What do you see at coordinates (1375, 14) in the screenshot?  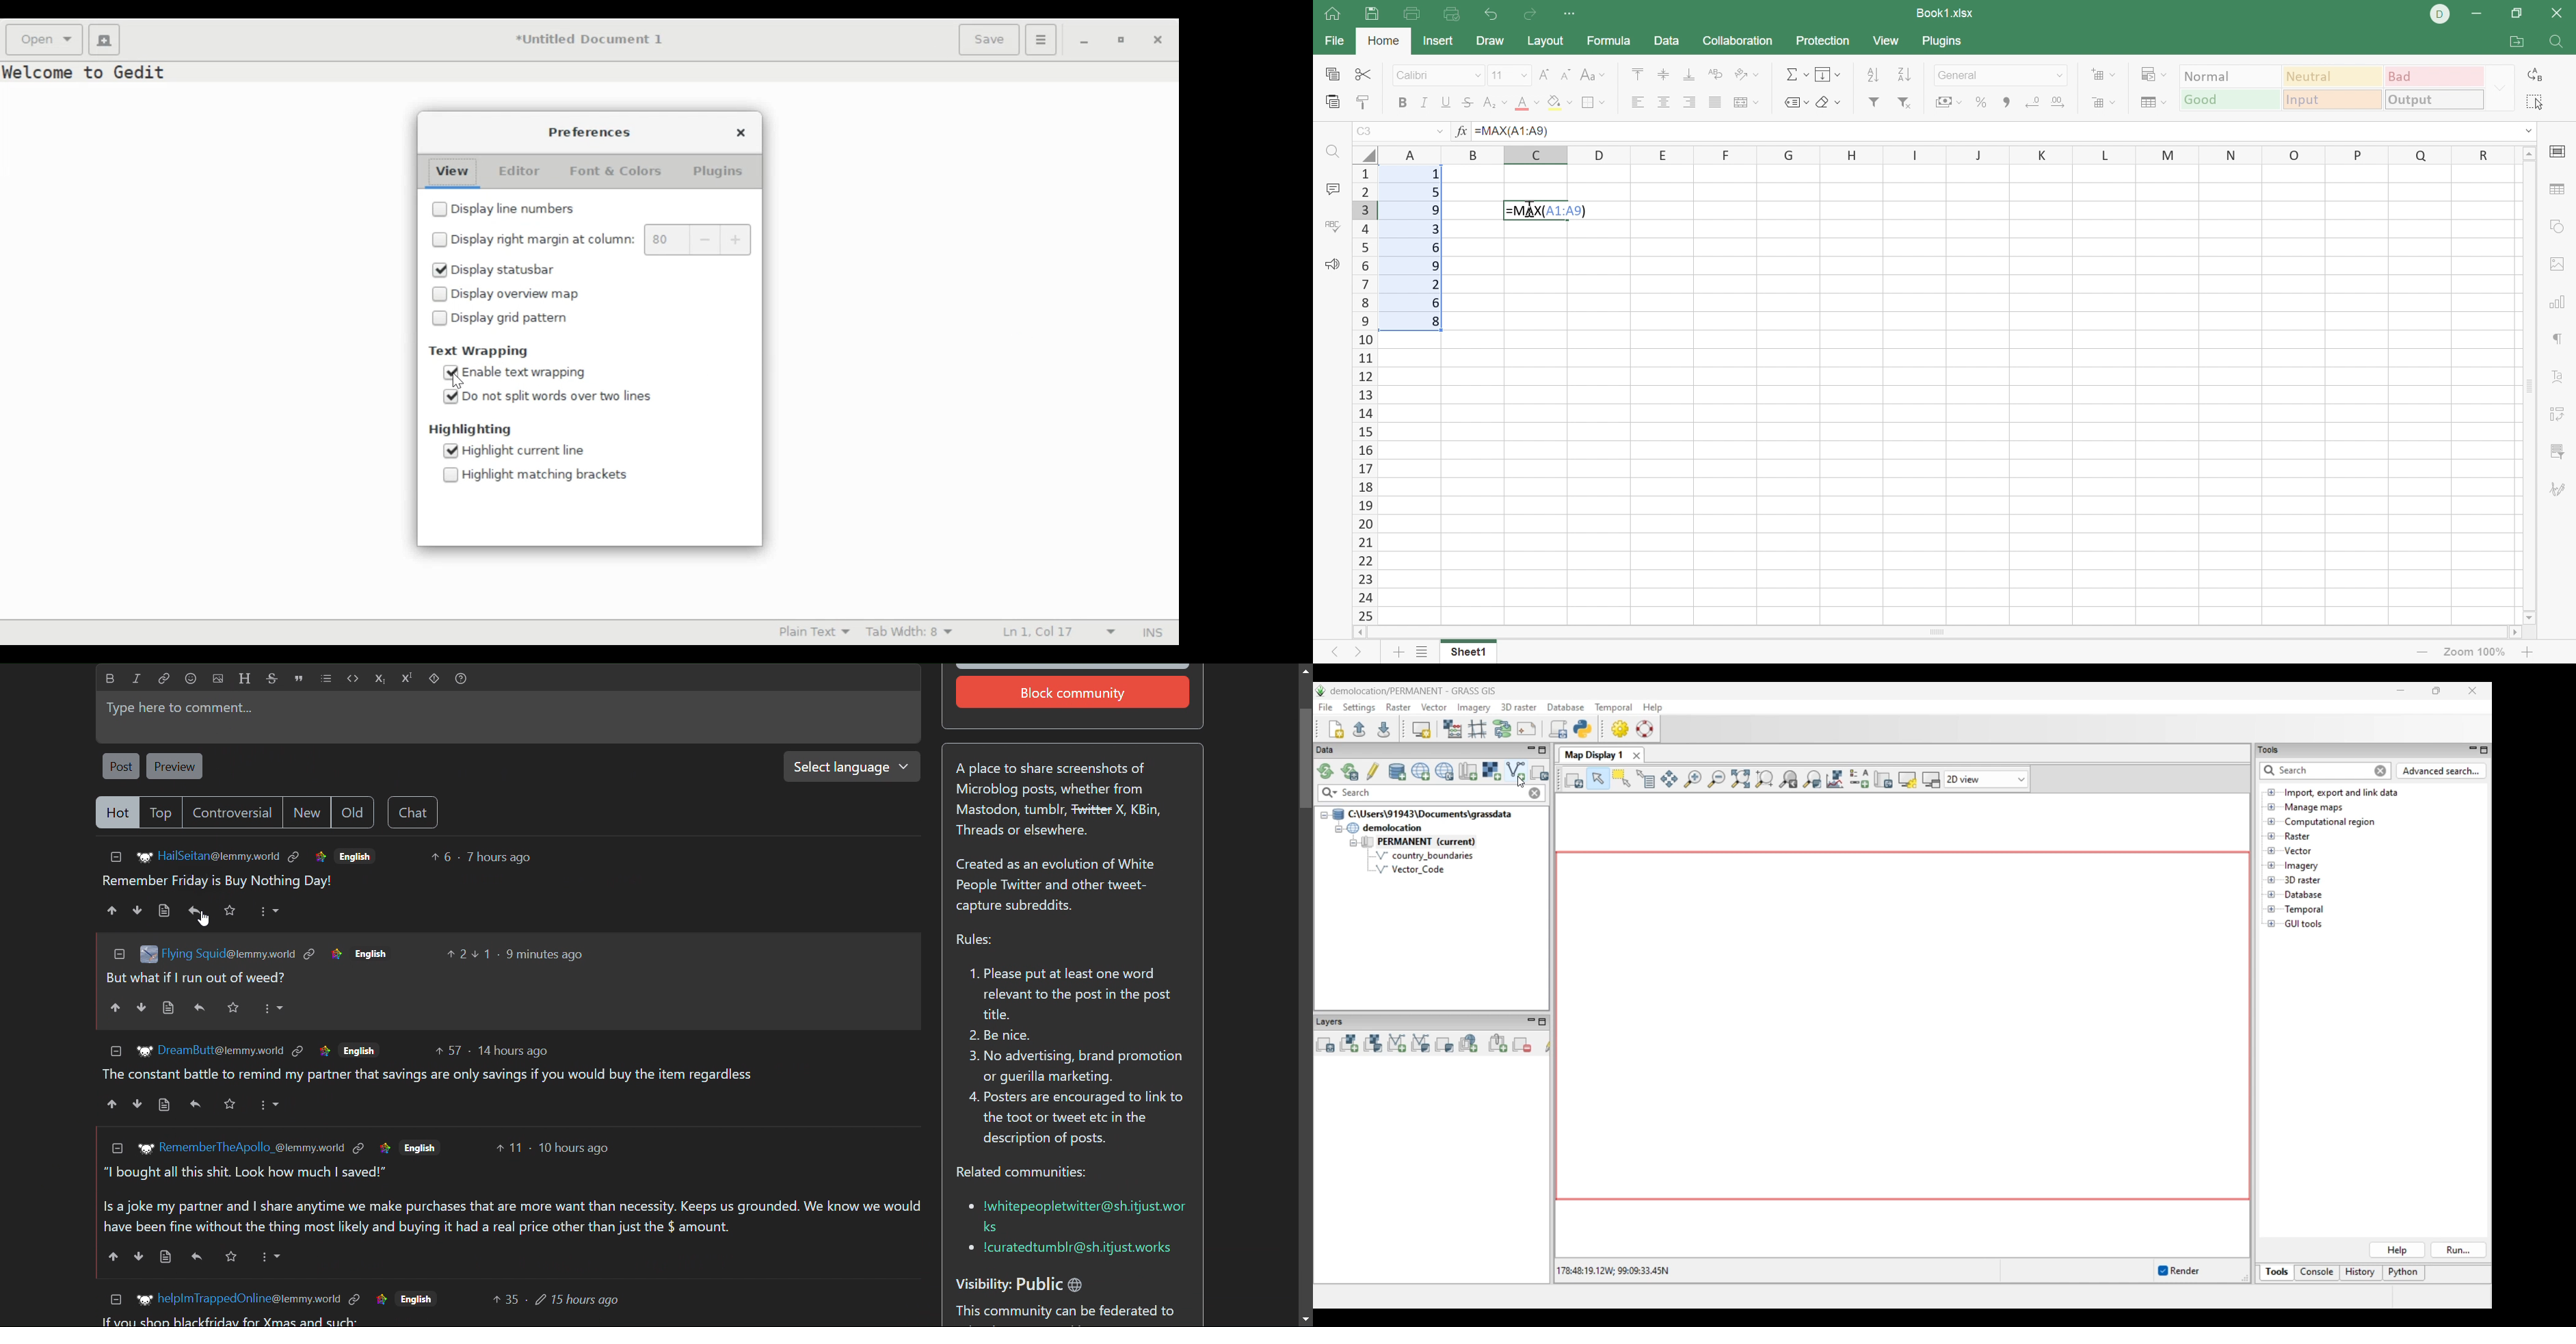 I see `Save` at bounding box center [1375, 14].